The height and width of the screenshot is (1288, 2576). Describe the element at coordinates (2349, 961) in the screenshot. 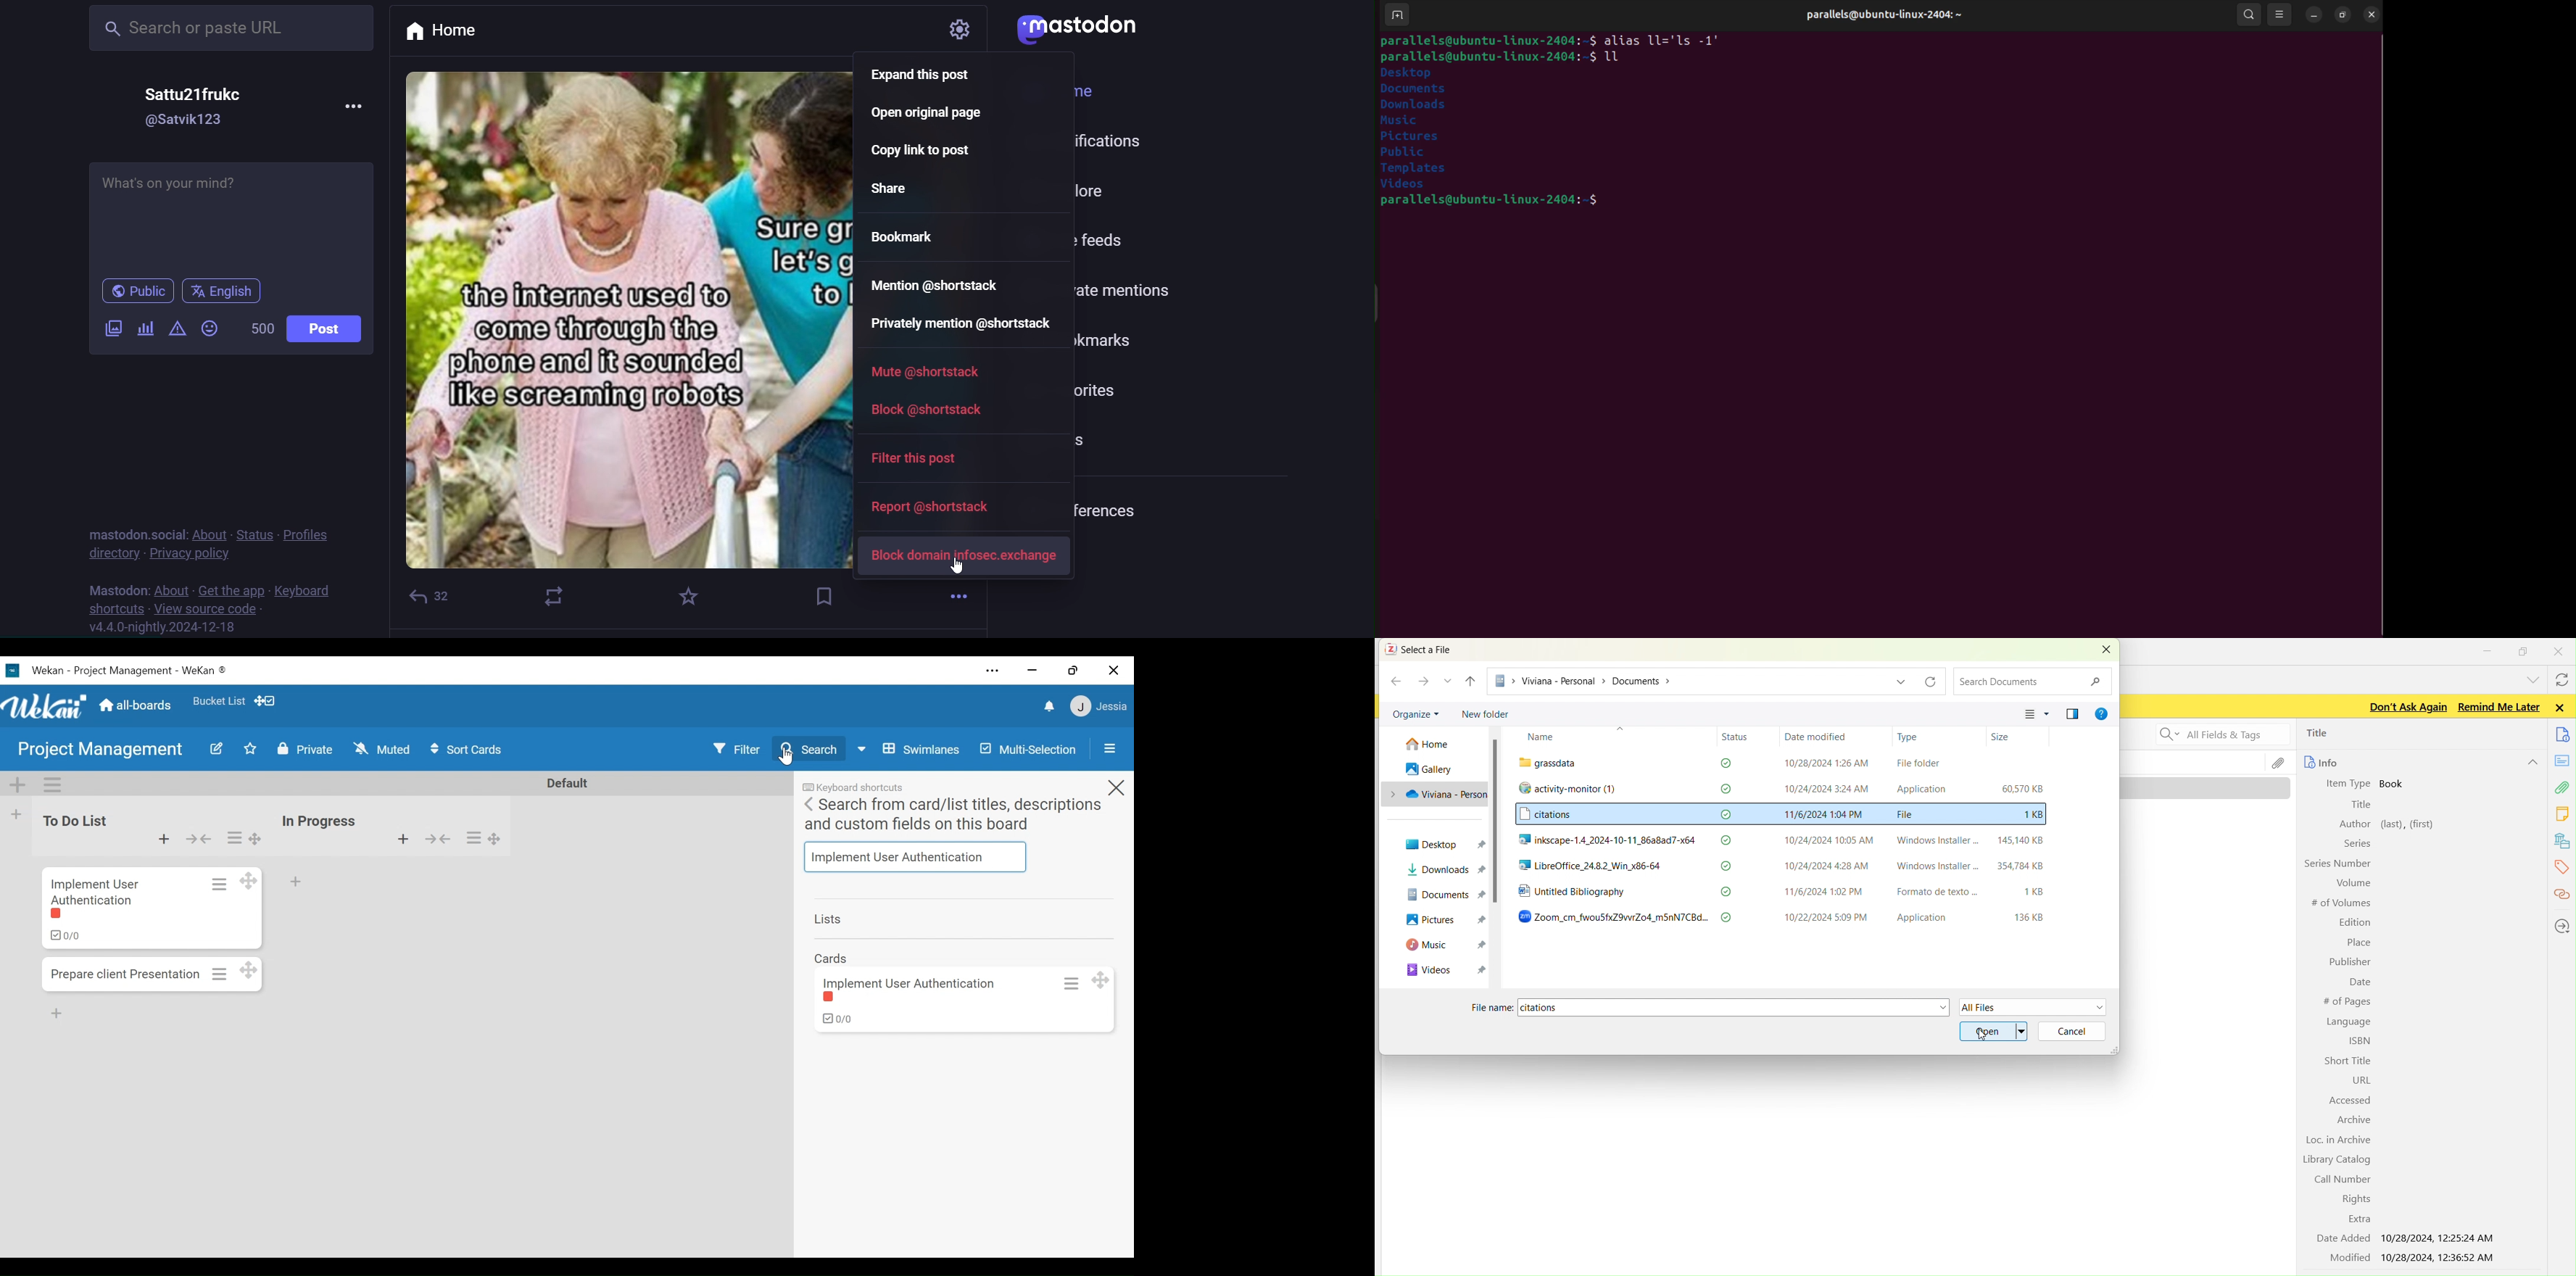

I see `Publisher` at that location.